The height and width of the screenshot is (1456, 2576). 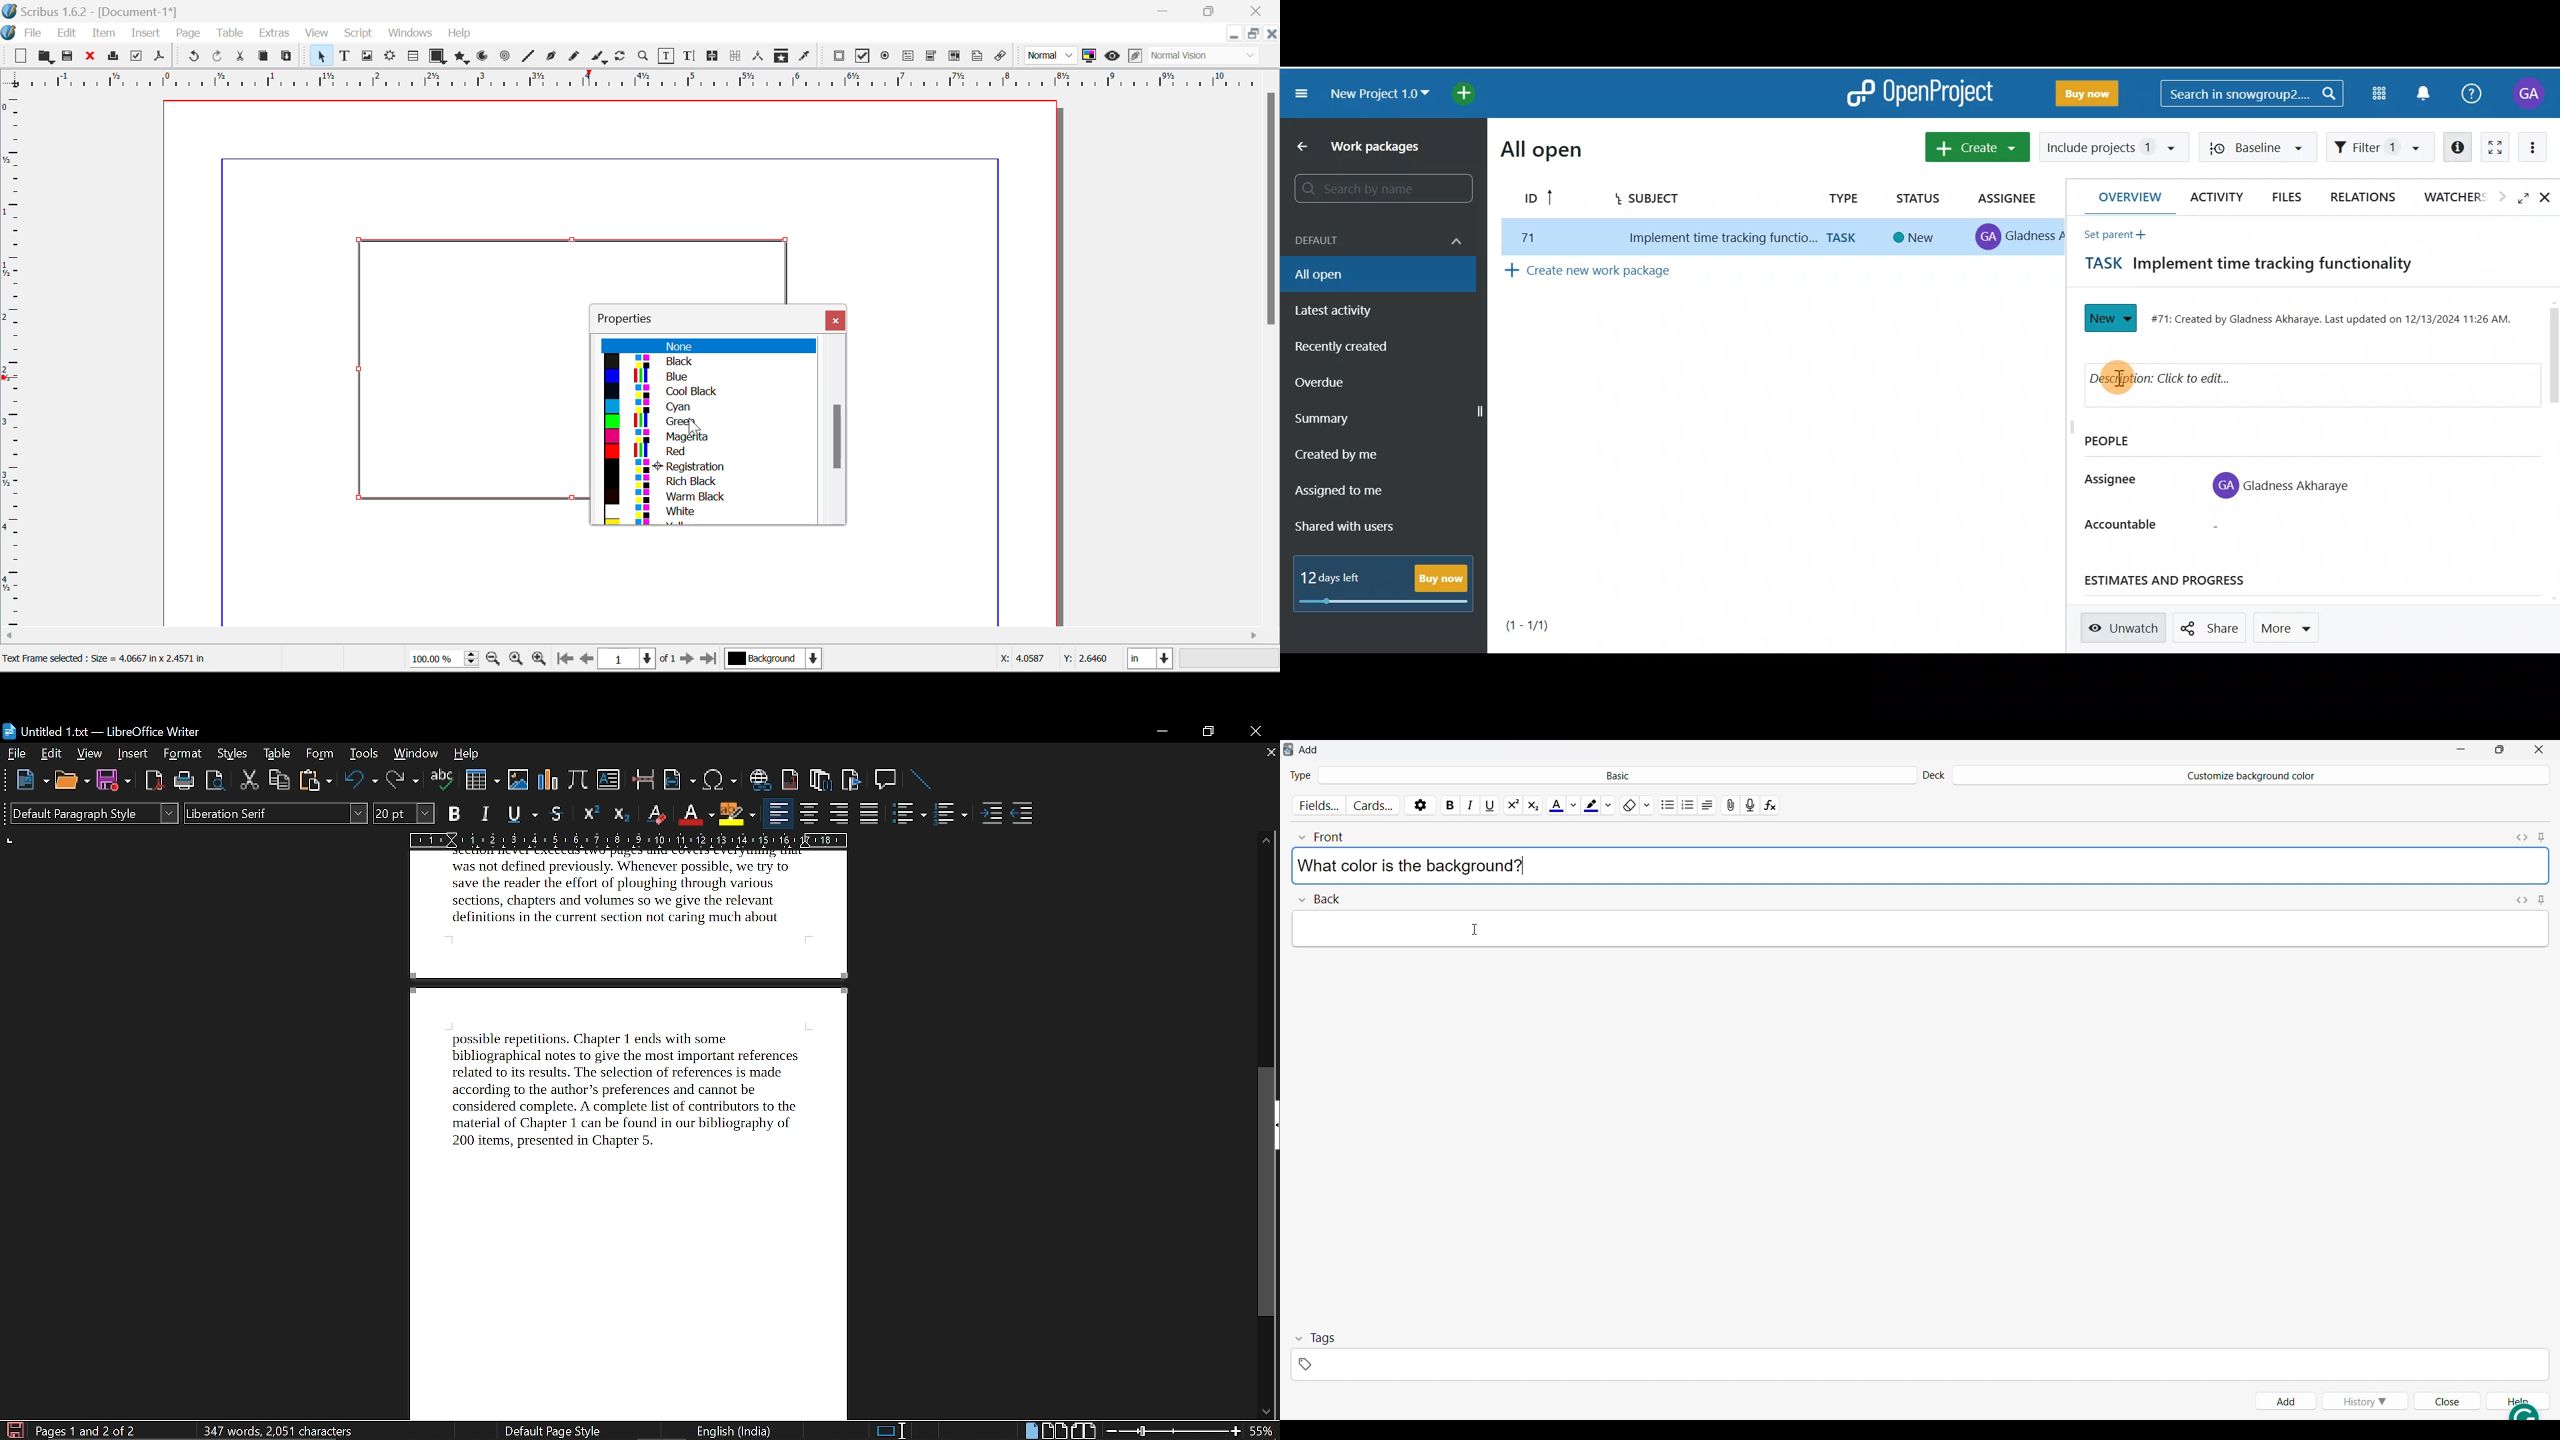 I want to click on Deck name changed, so click(x=2249, y=775).